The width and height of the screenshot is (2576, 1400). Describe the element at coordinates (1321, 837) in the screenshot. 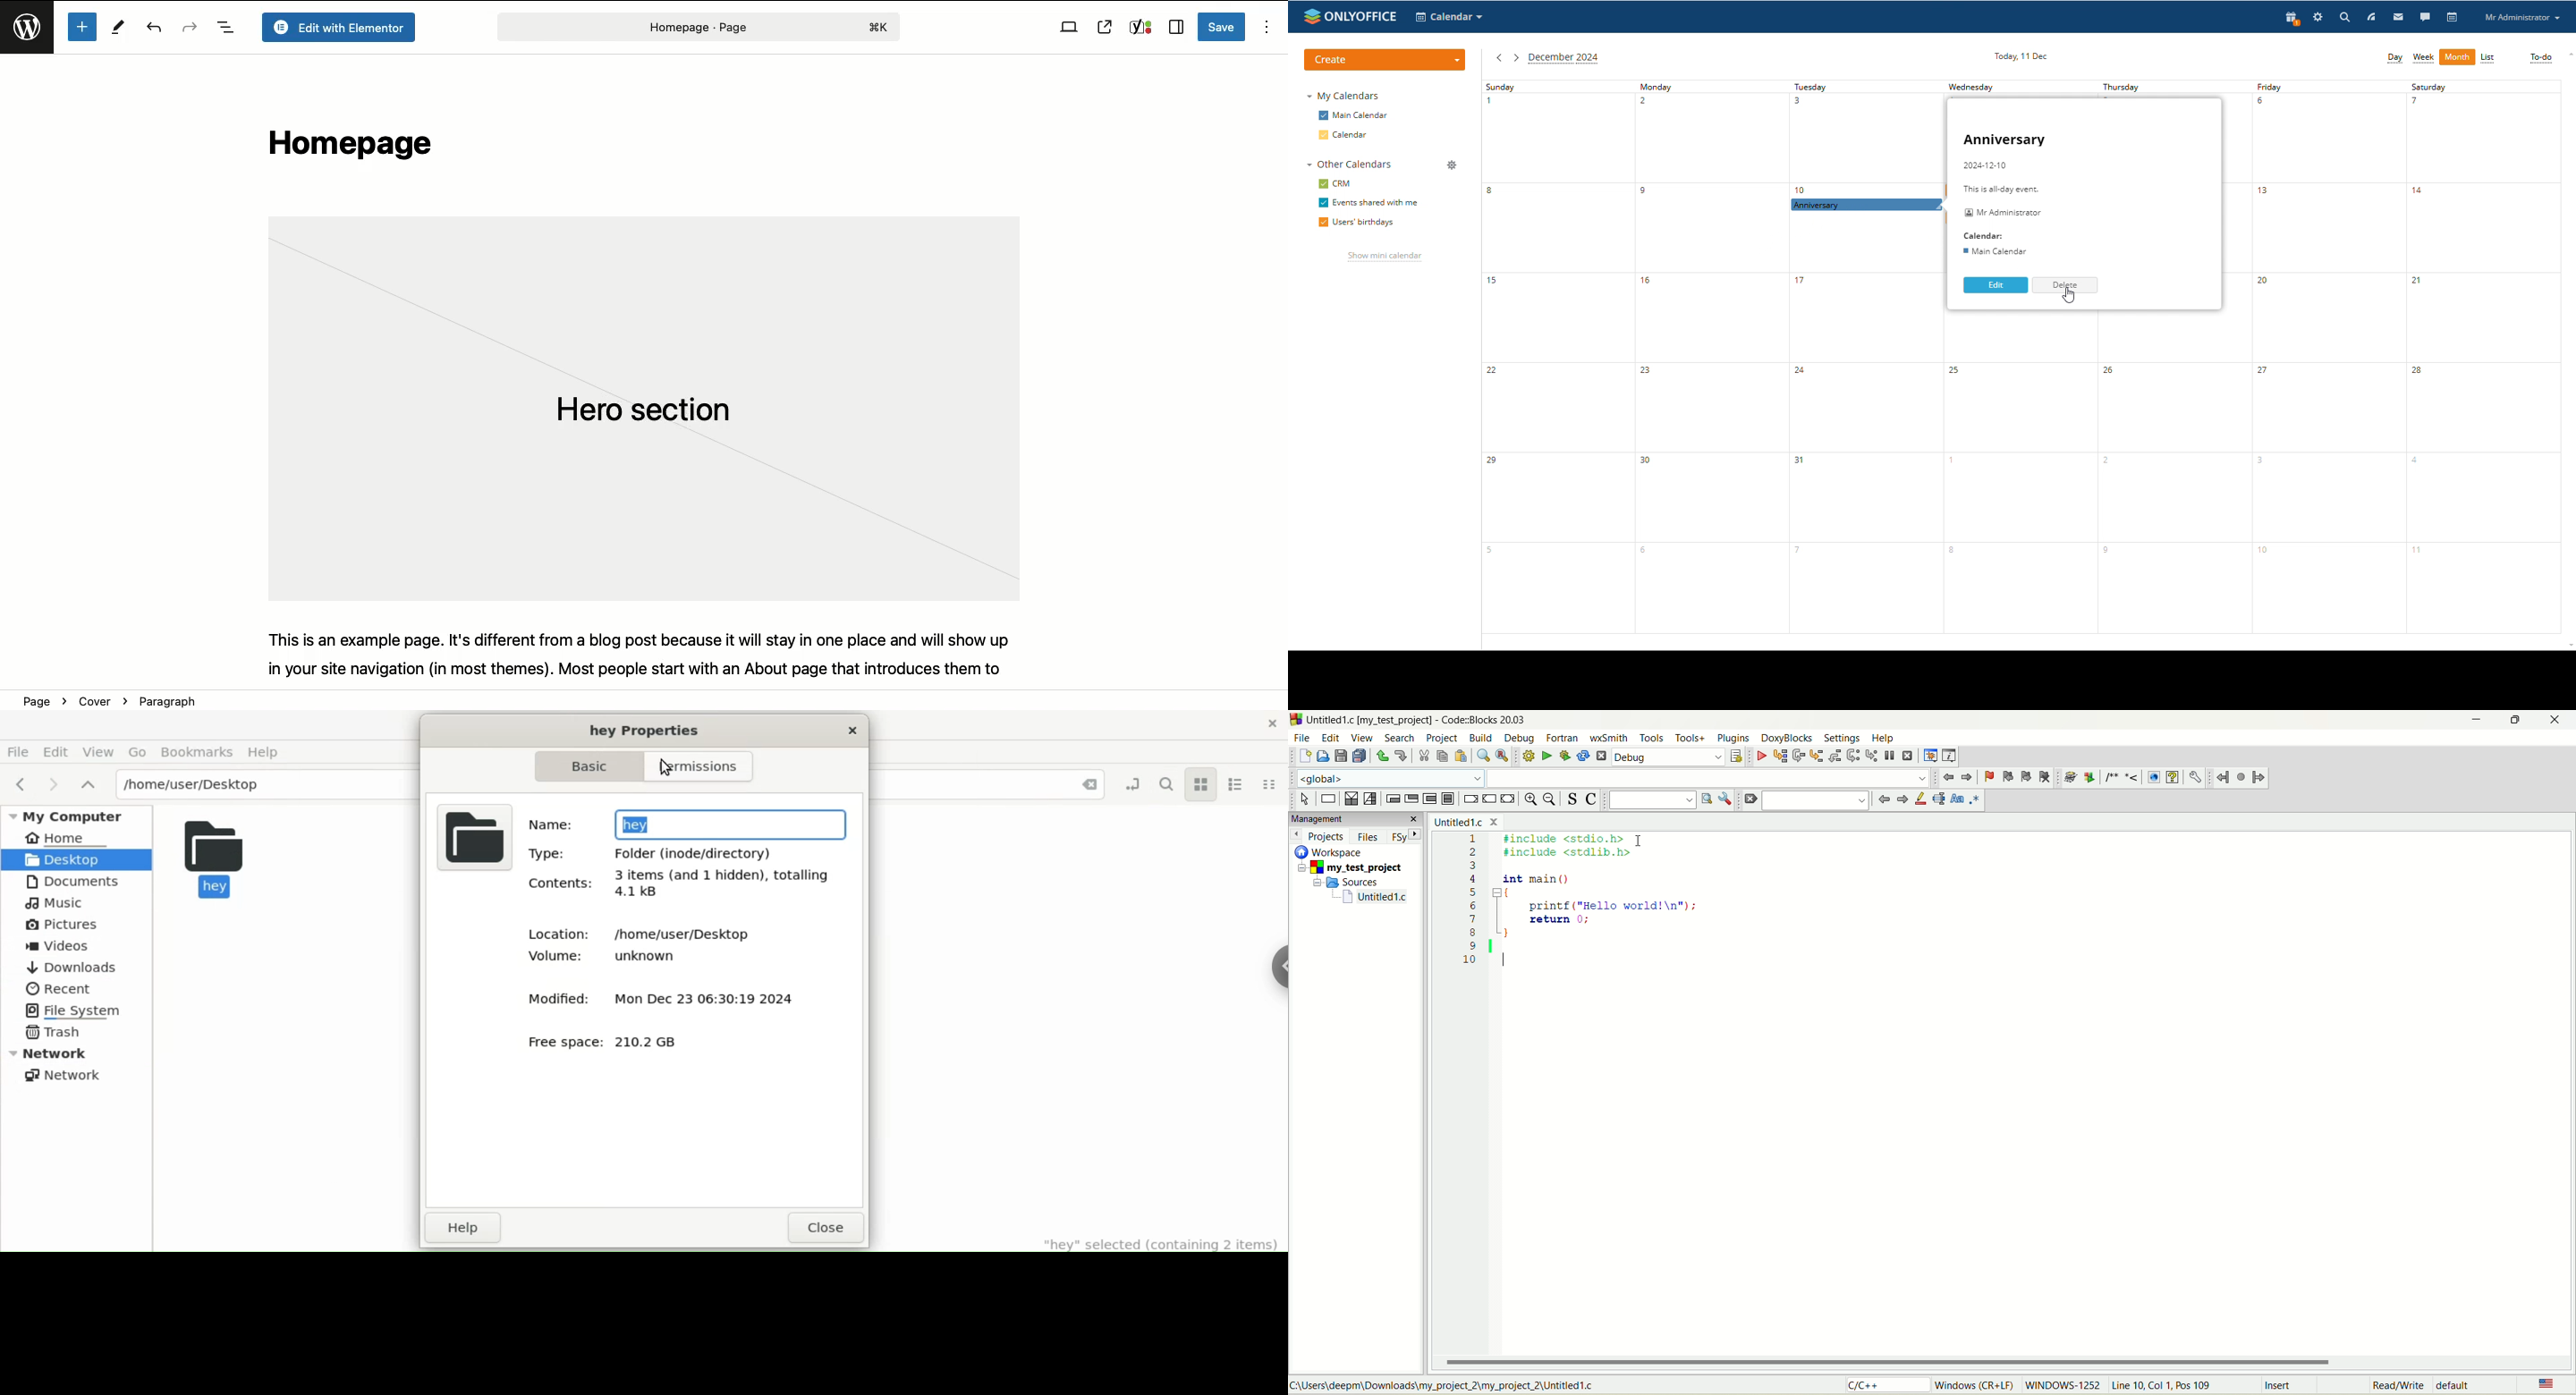

I see `projects` at that location.